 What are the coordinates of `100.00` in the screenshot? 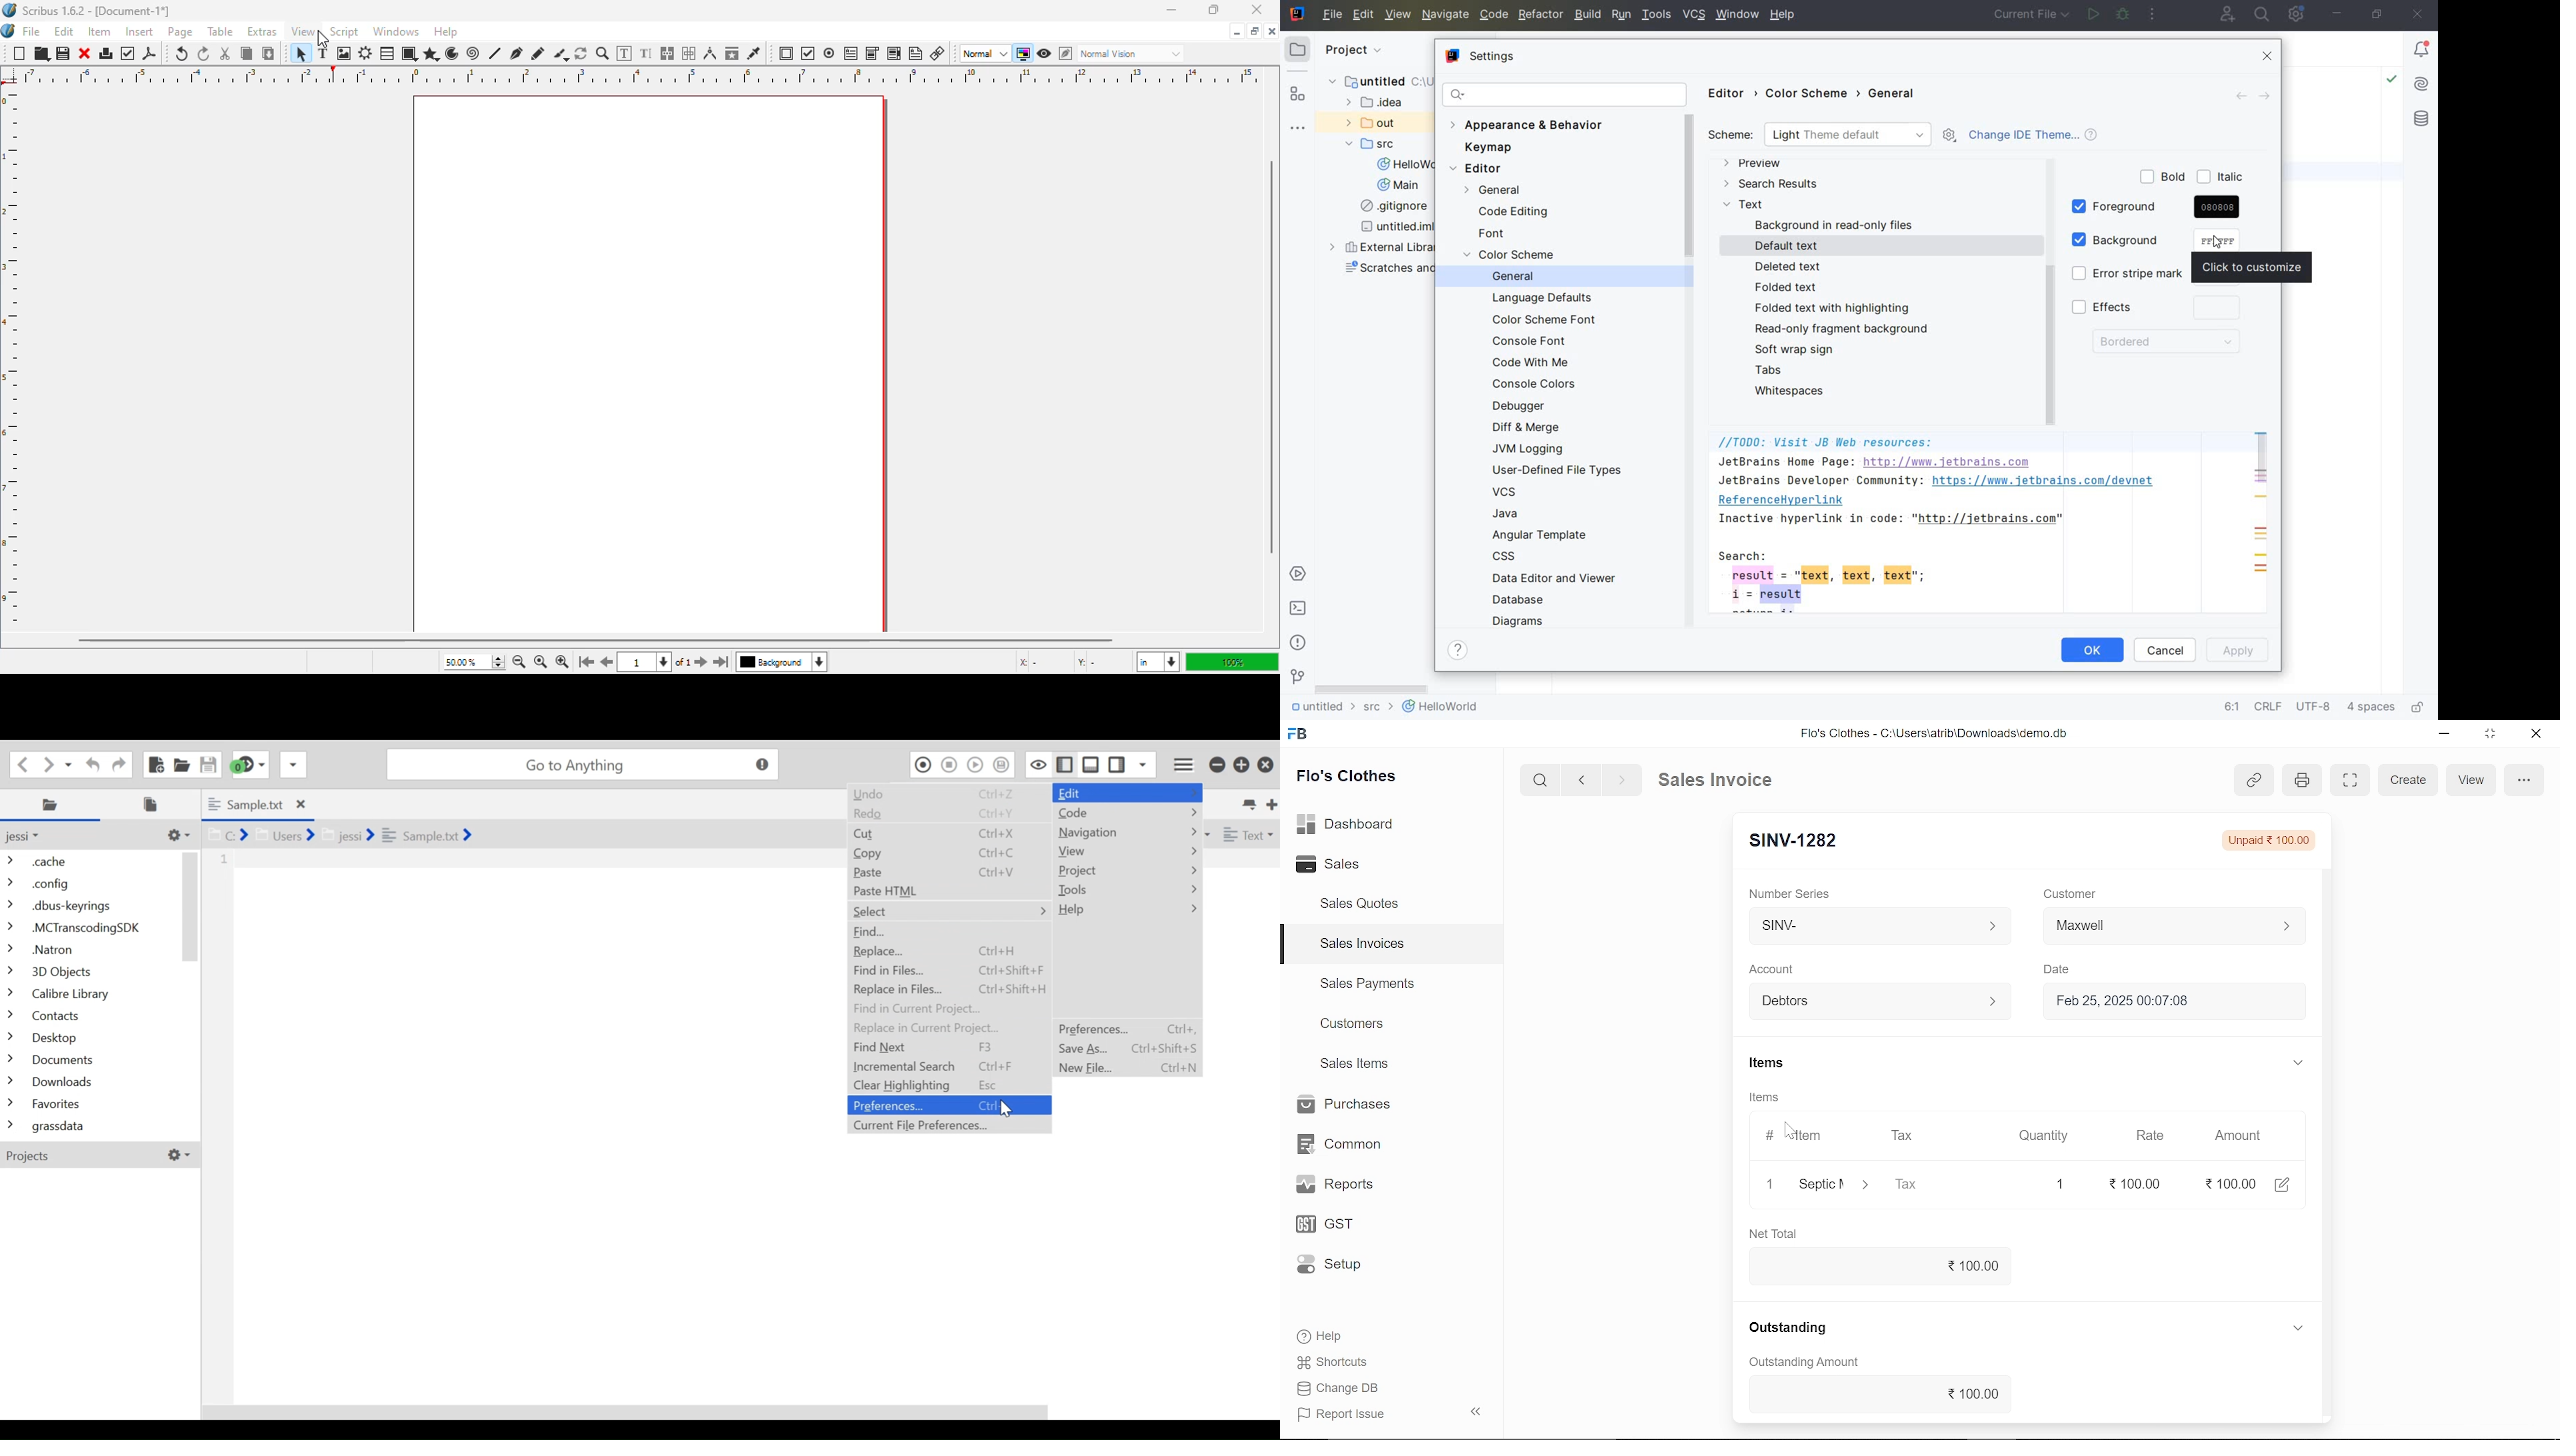 It's located at (2134, 1183).